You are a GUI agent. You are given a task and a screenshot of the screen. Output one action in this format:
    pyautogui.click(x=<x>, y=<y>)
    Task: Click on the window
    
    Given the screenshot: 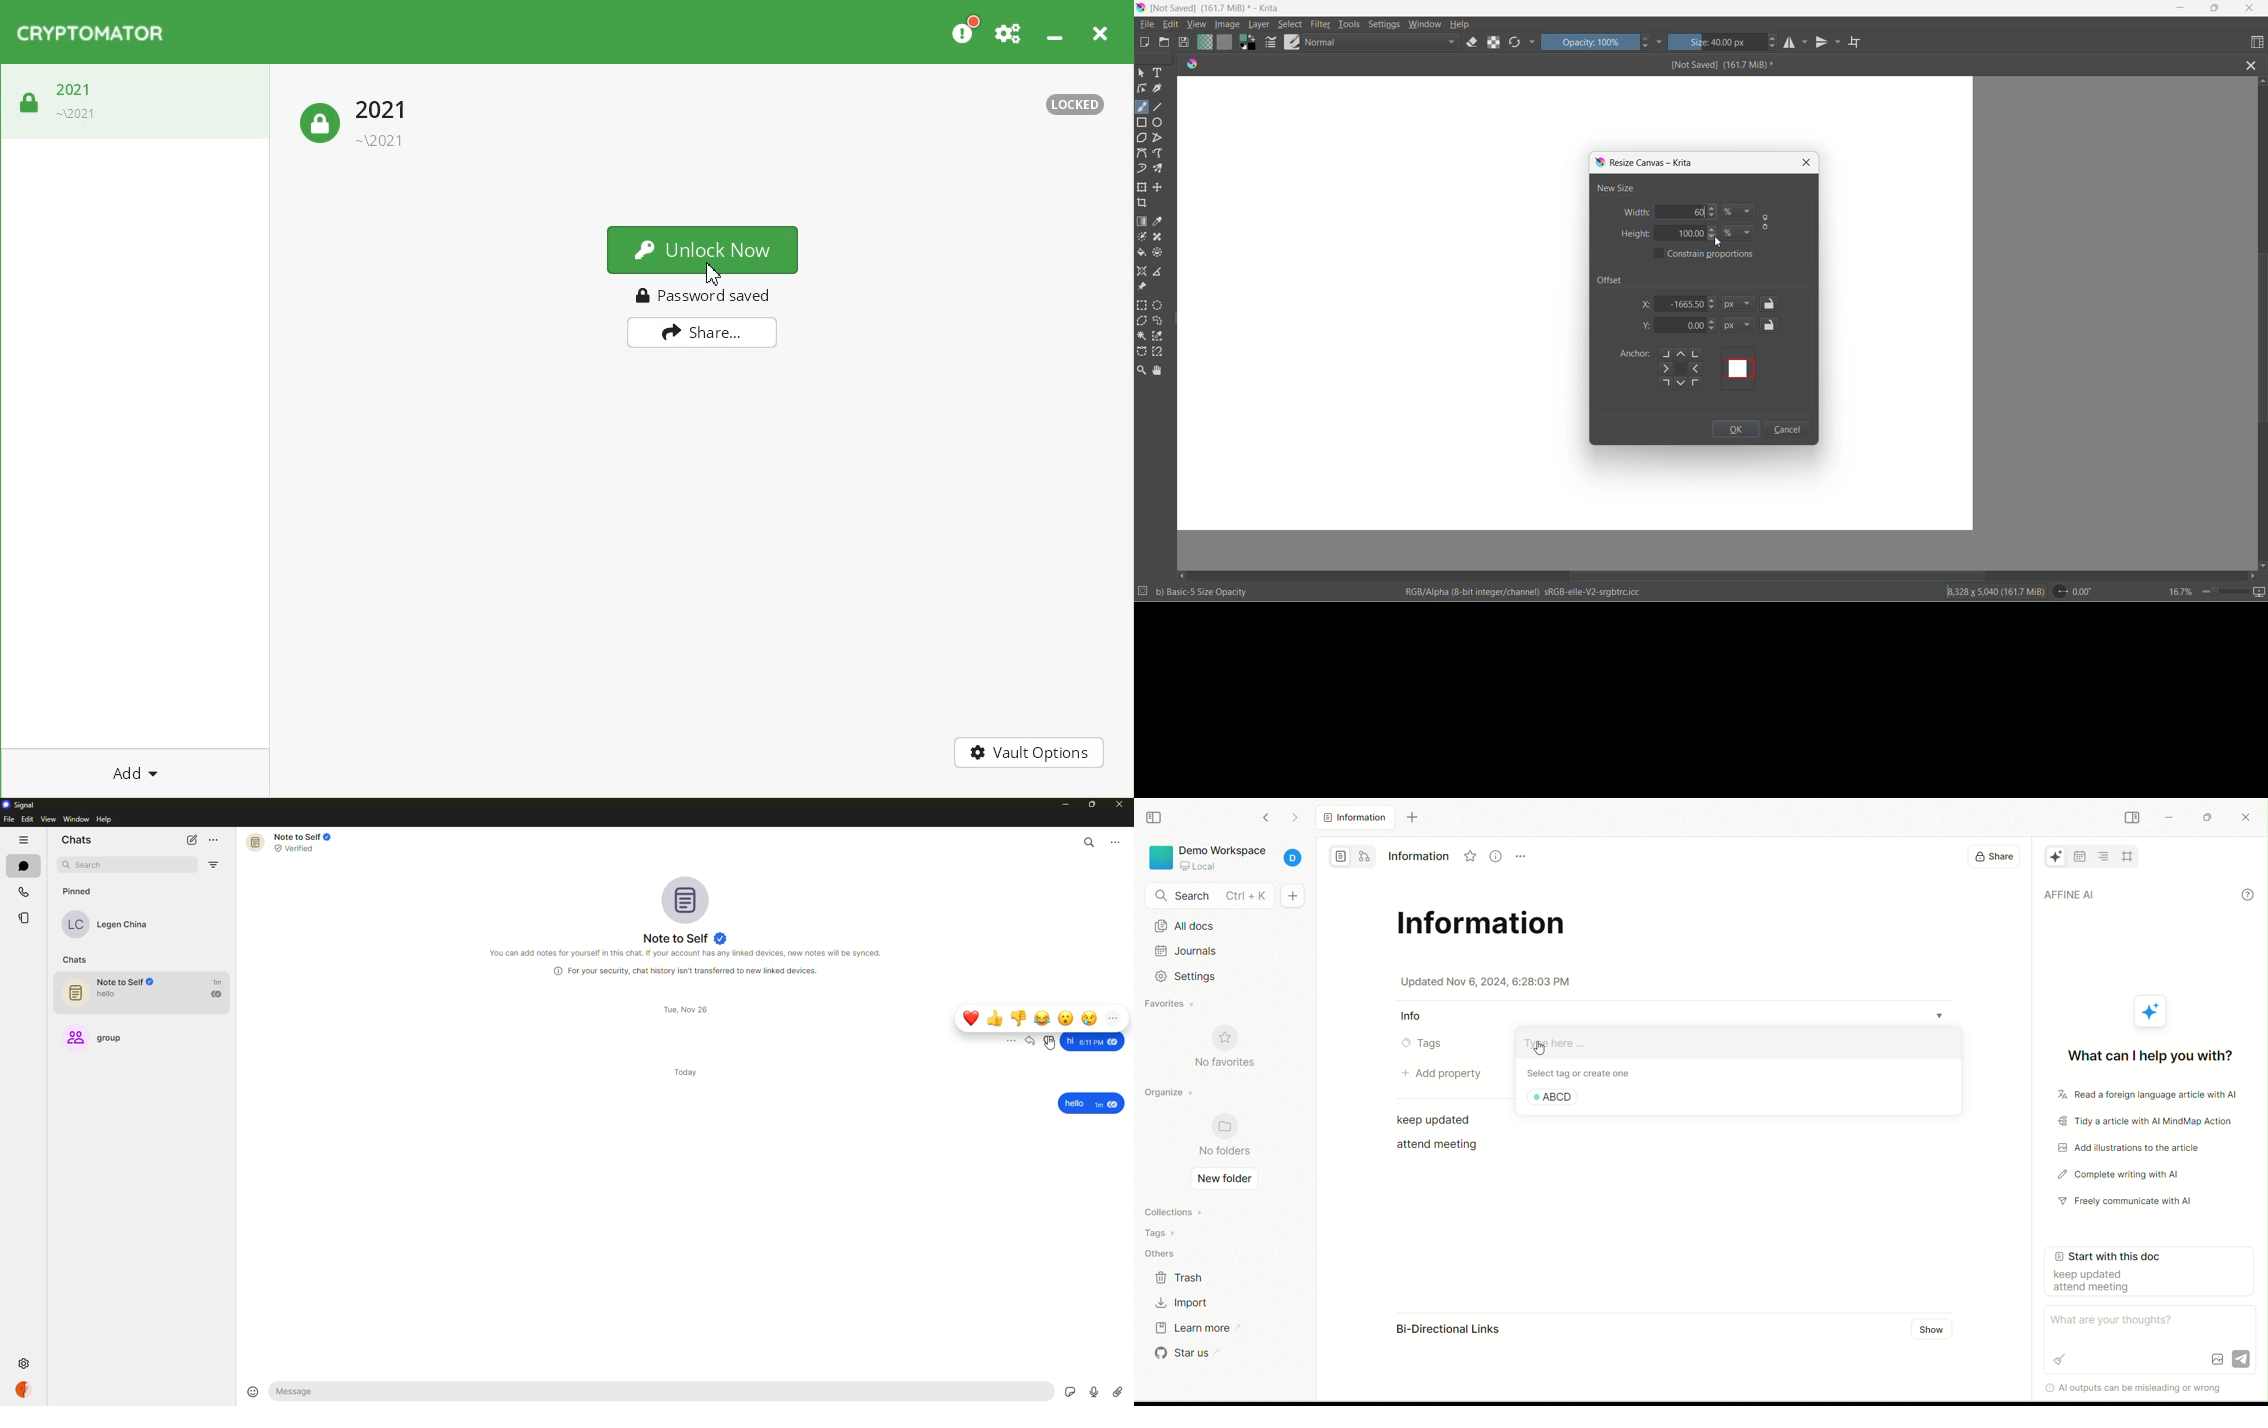 What is the action you would take?
    pyautogui.click(x=77, y=819)
    